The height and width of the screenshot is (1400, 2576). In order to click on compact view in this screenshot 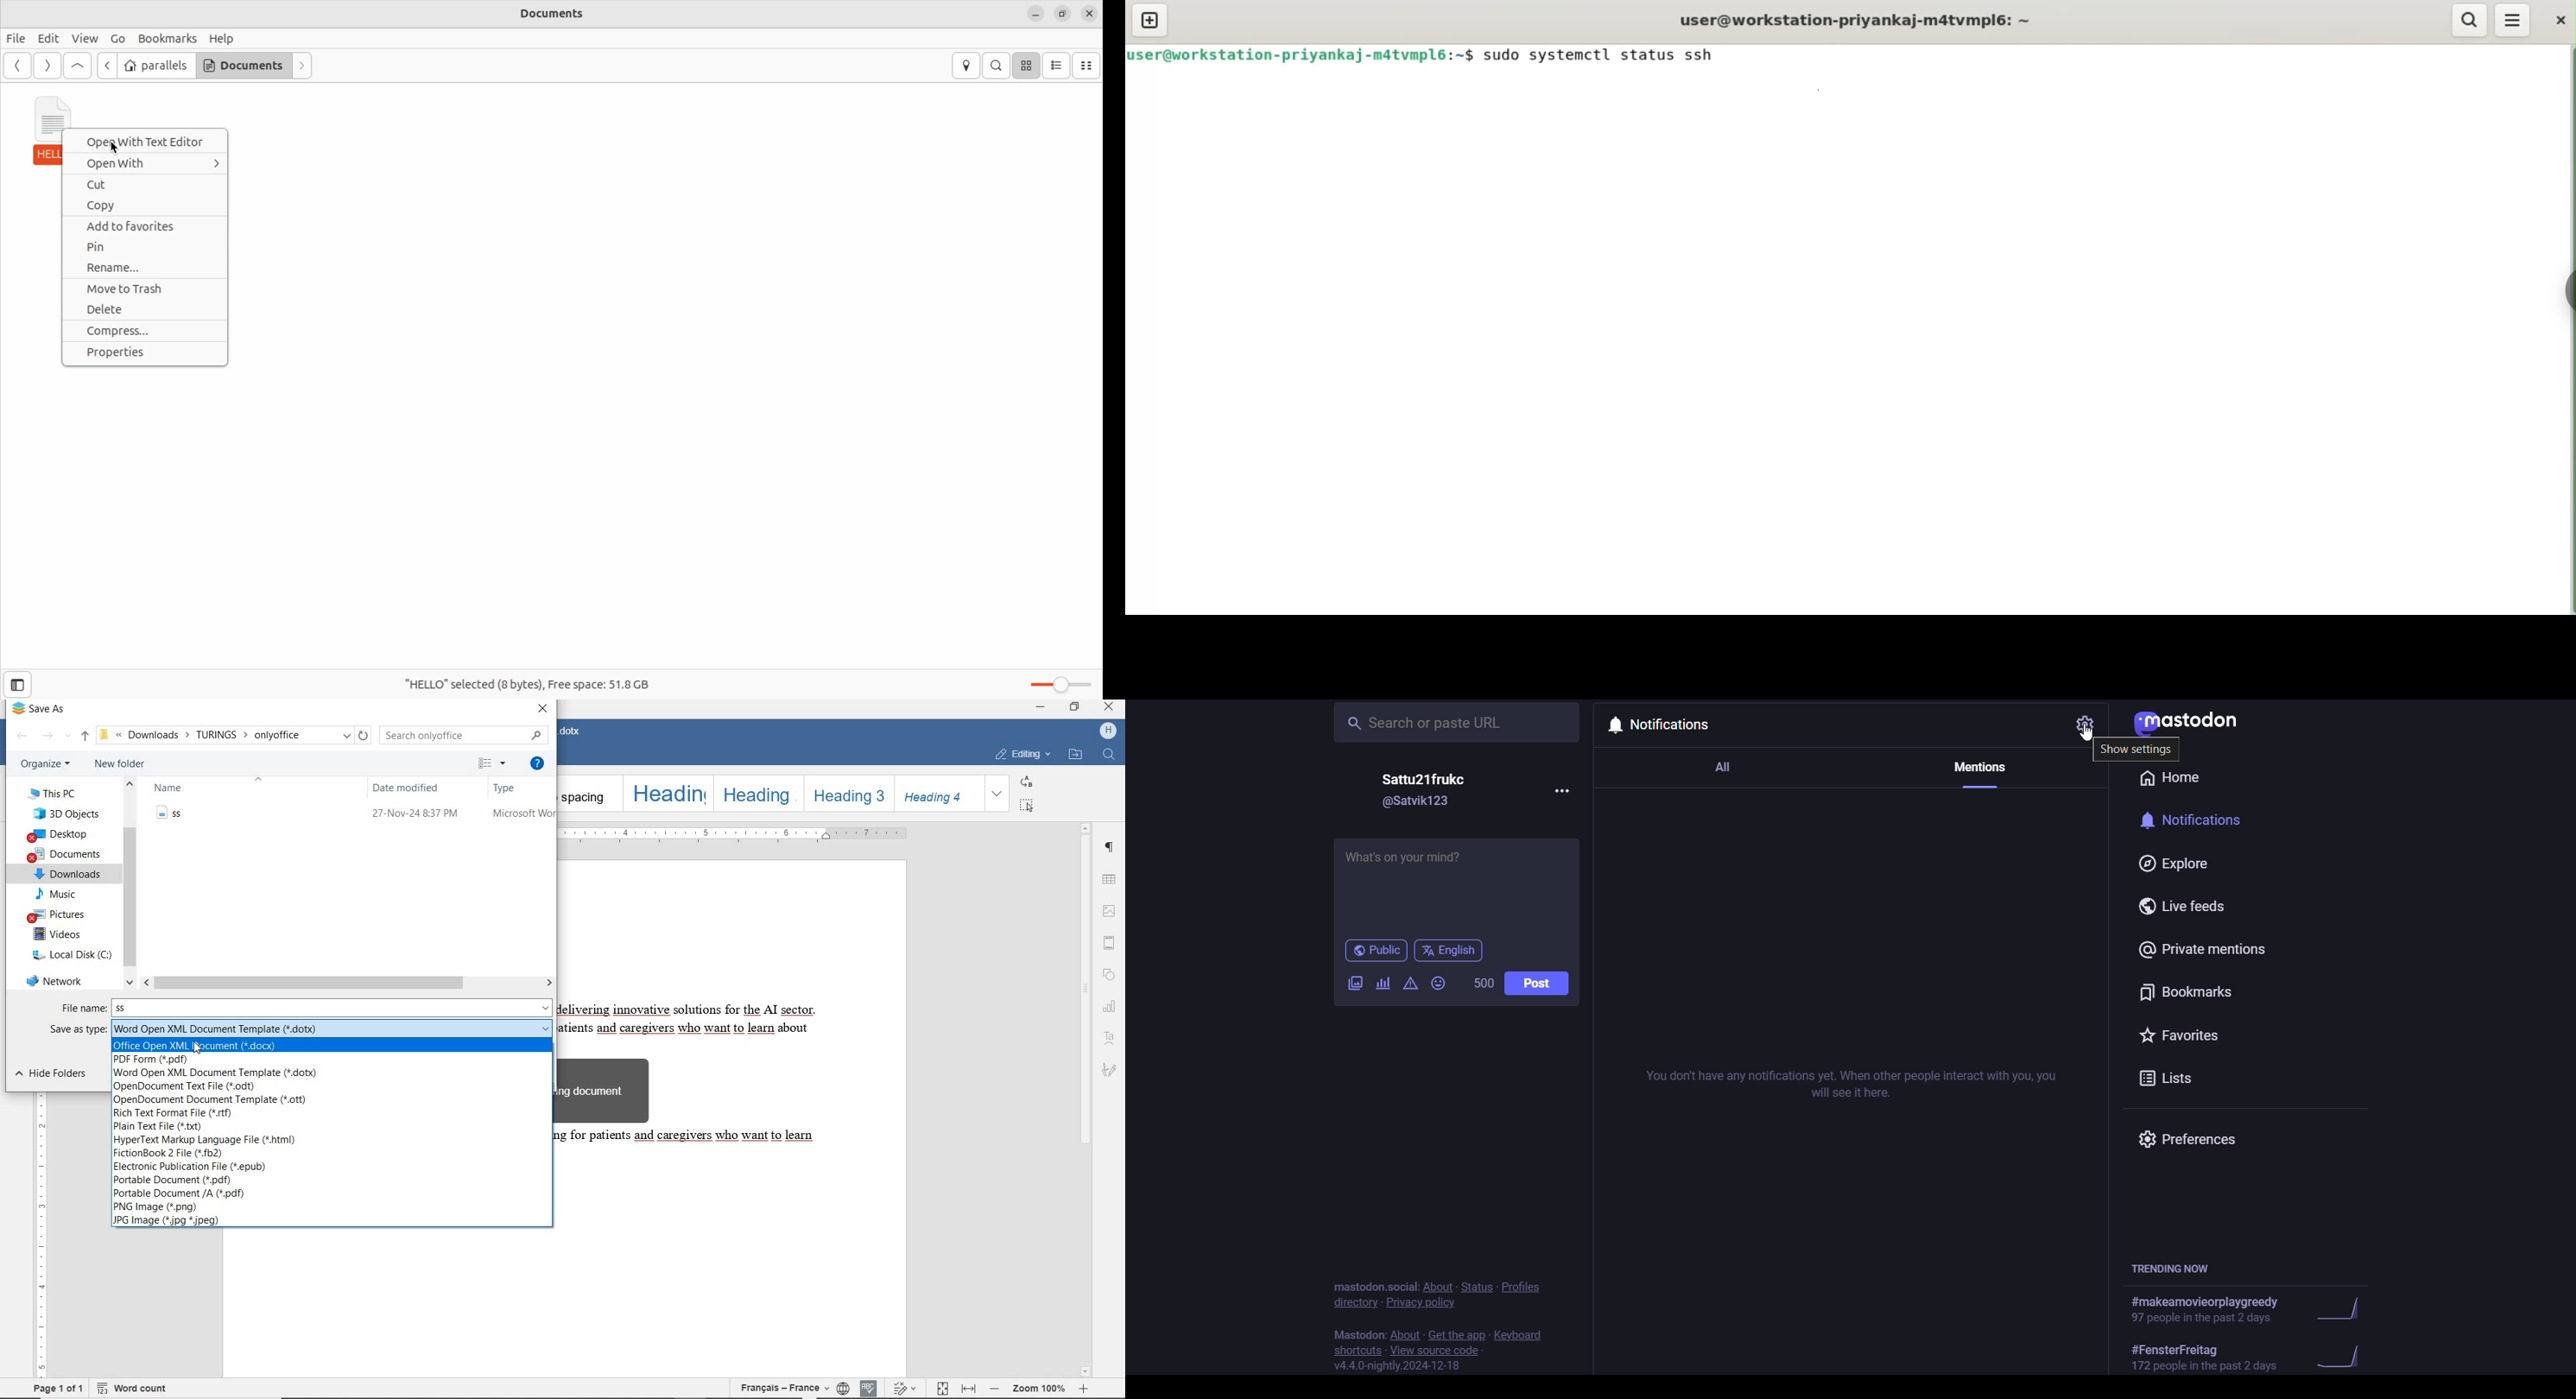, I will do `click(1090, 66)`.